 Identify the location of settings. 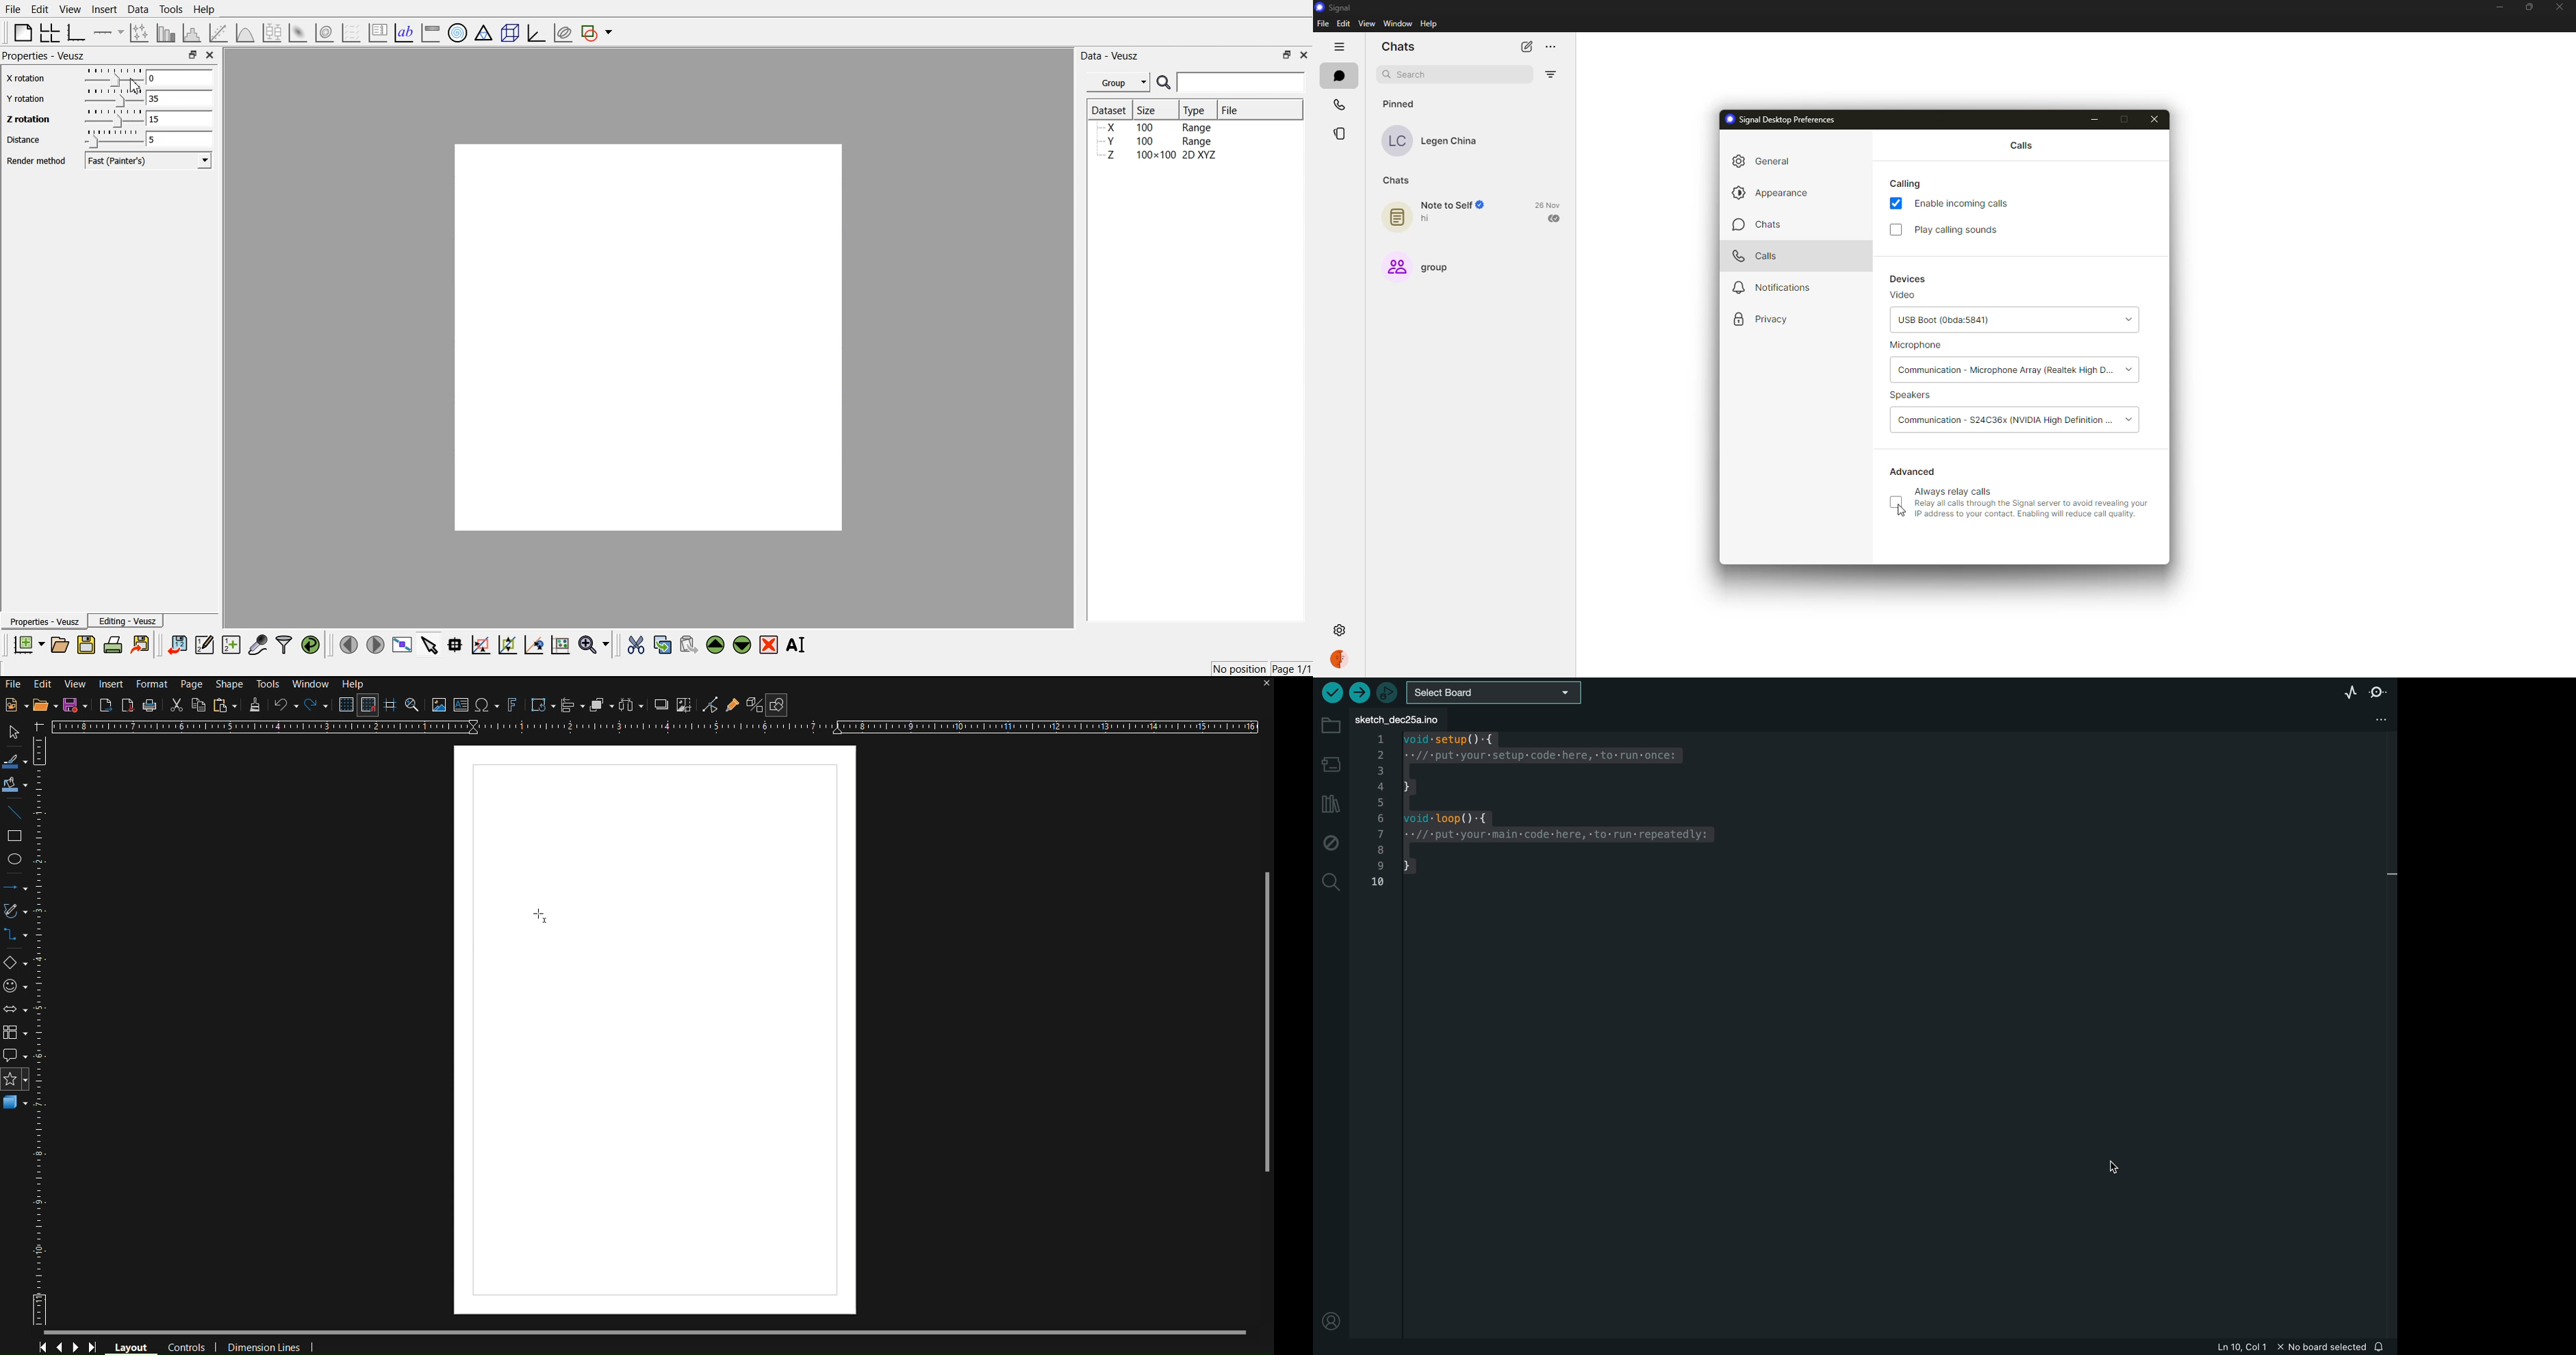
(1341, 631).